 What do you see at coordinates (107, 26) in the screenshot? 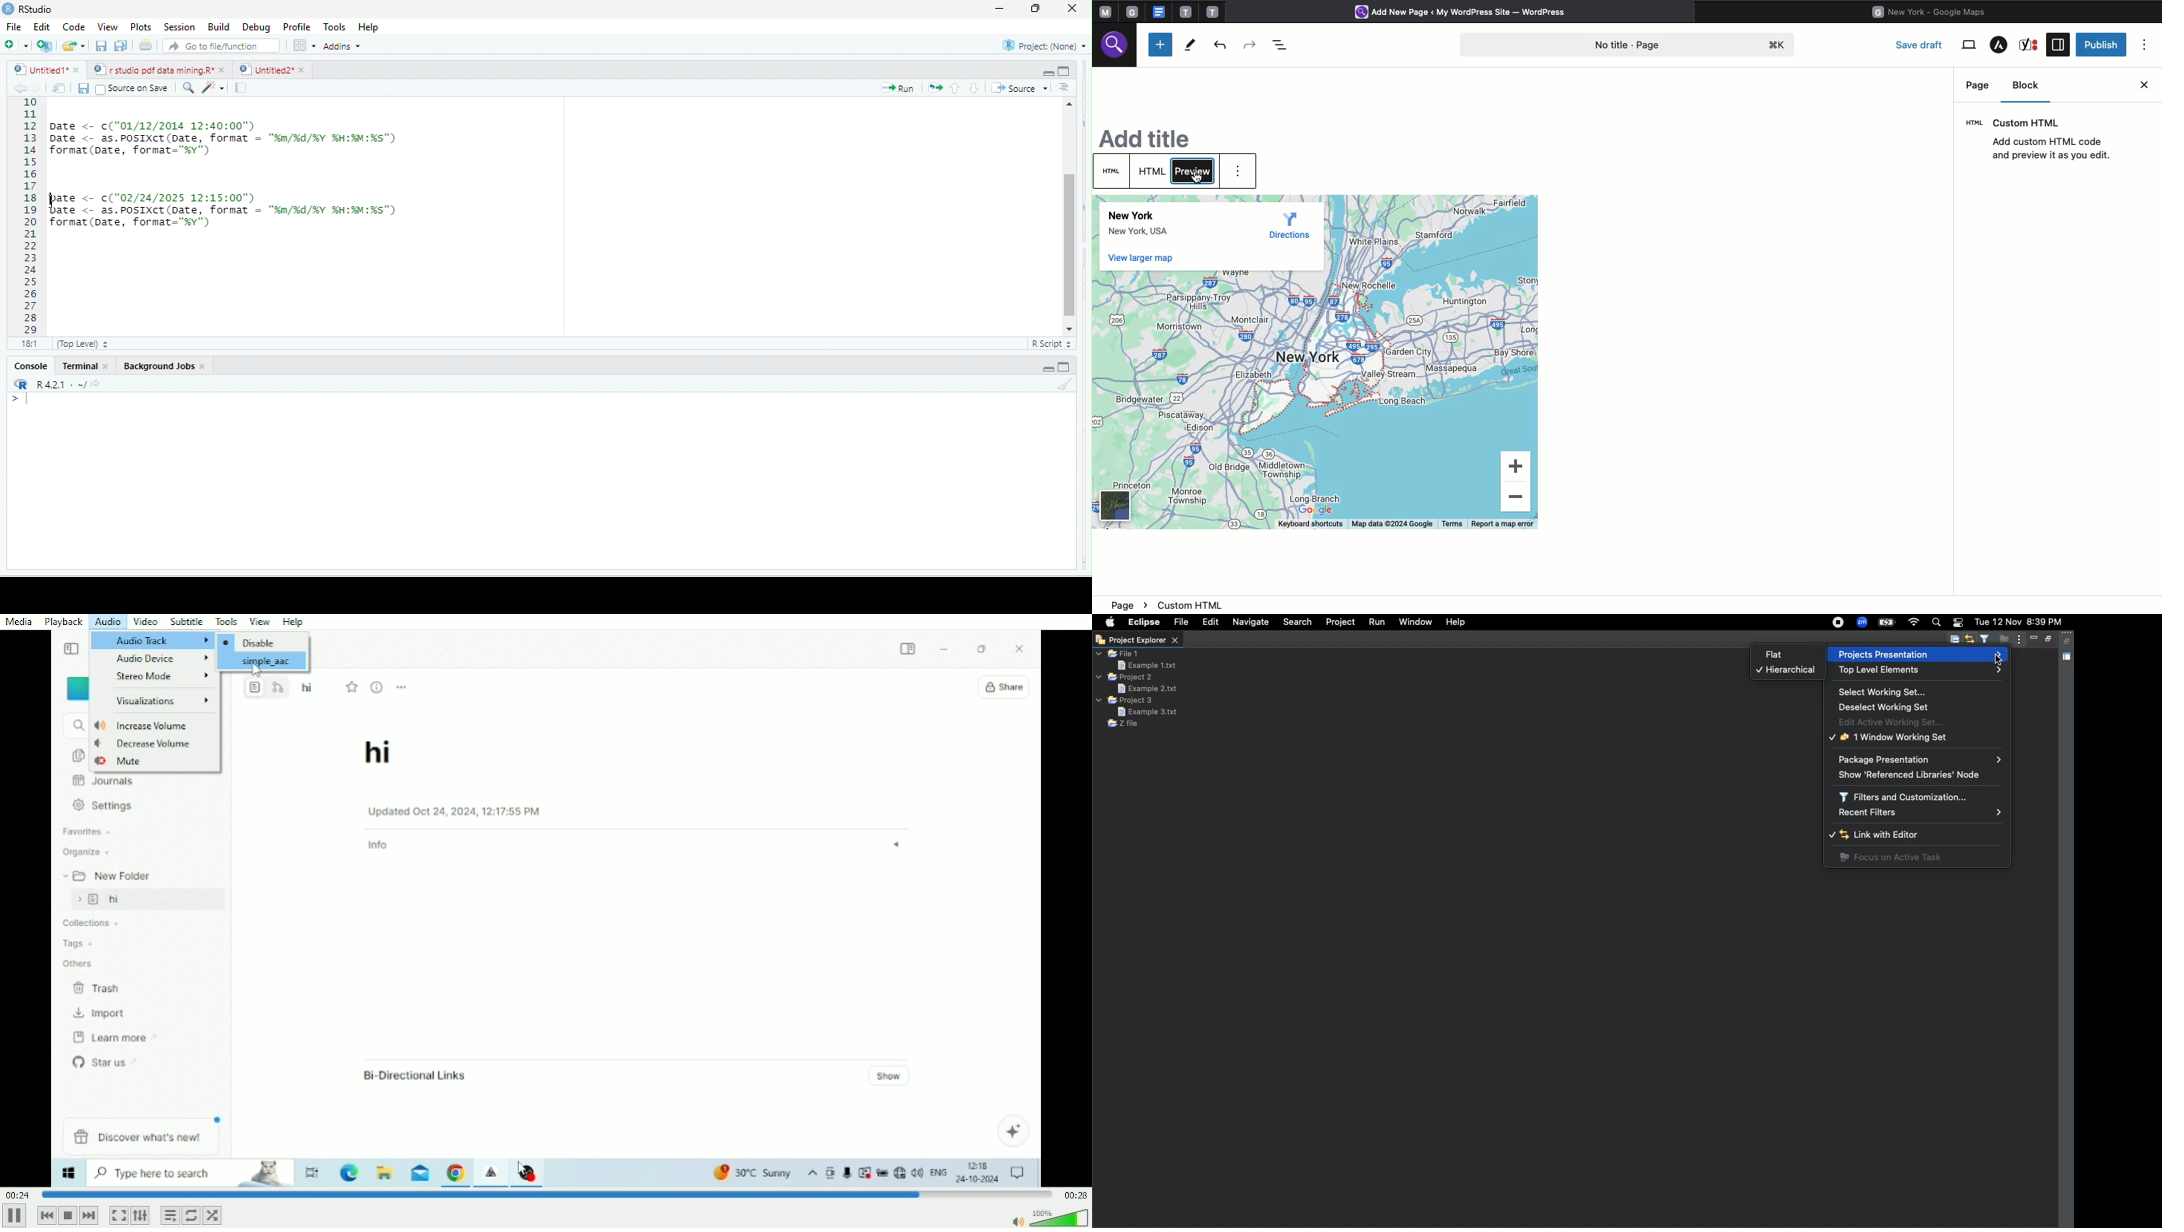
I see `View` at bounding box center [107, 26].